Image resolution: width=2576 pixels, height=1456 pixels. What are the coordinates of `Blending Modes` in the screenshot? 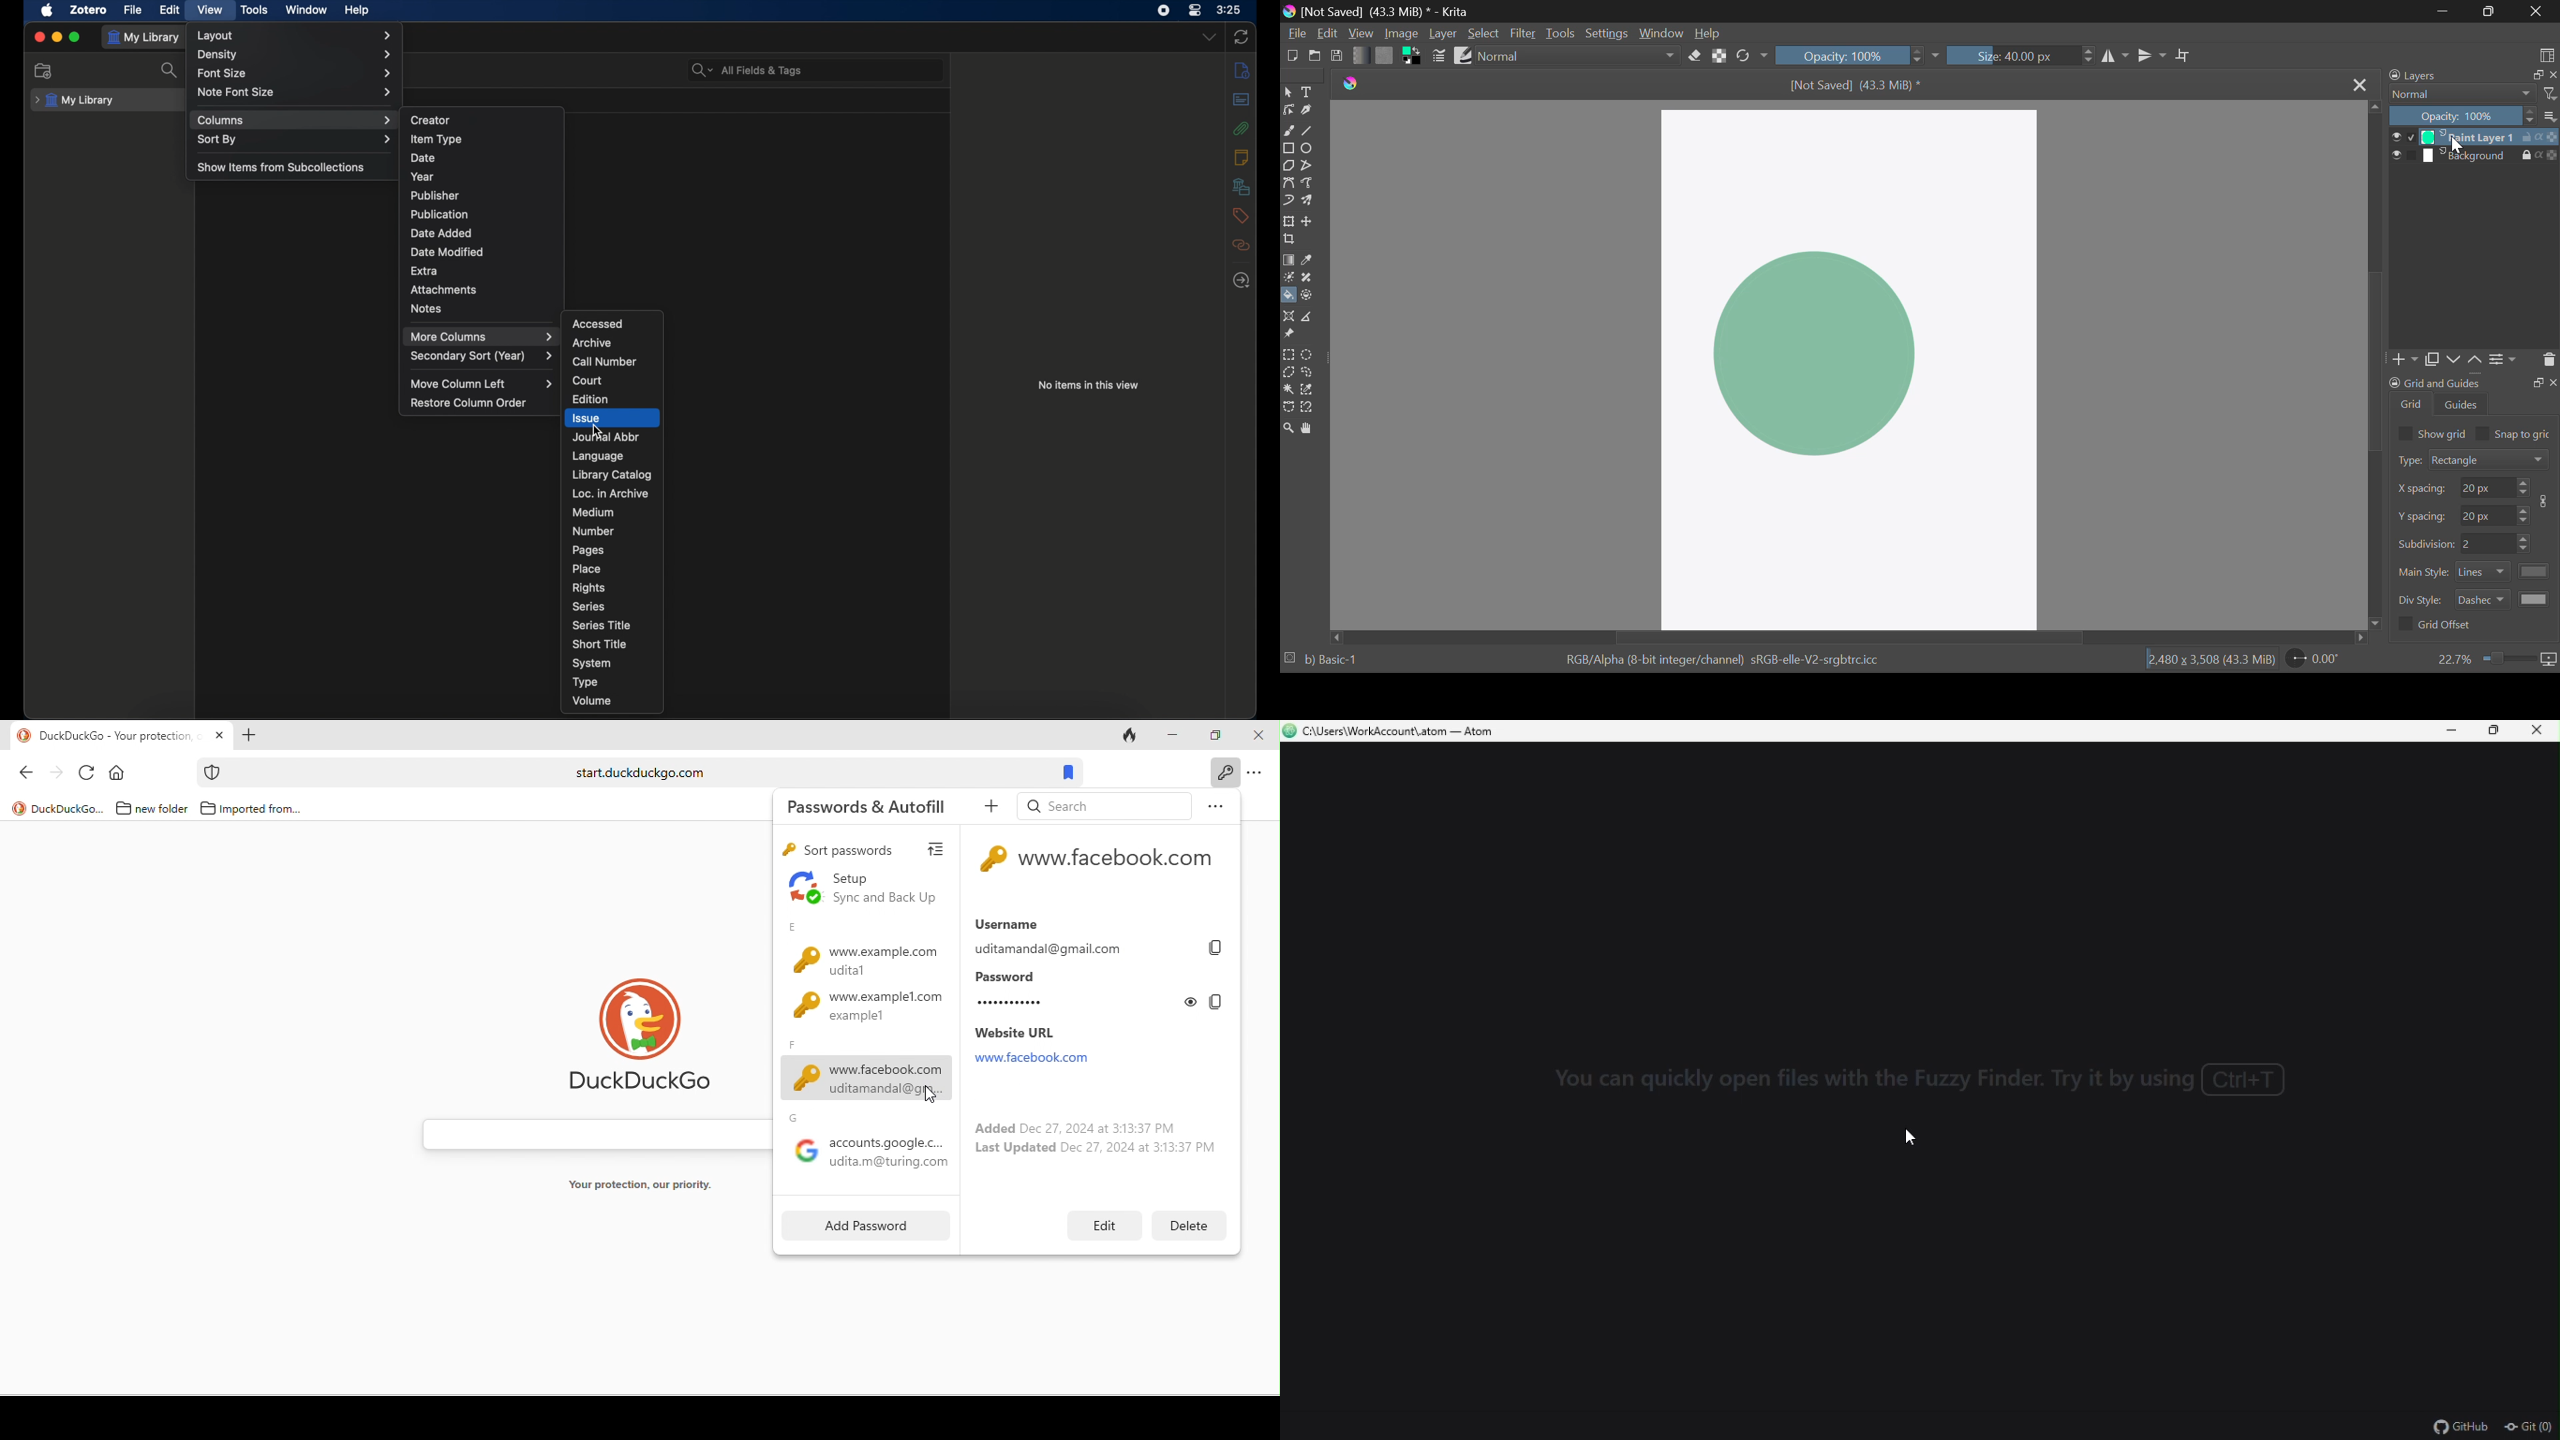 It's located at (2473, 95).